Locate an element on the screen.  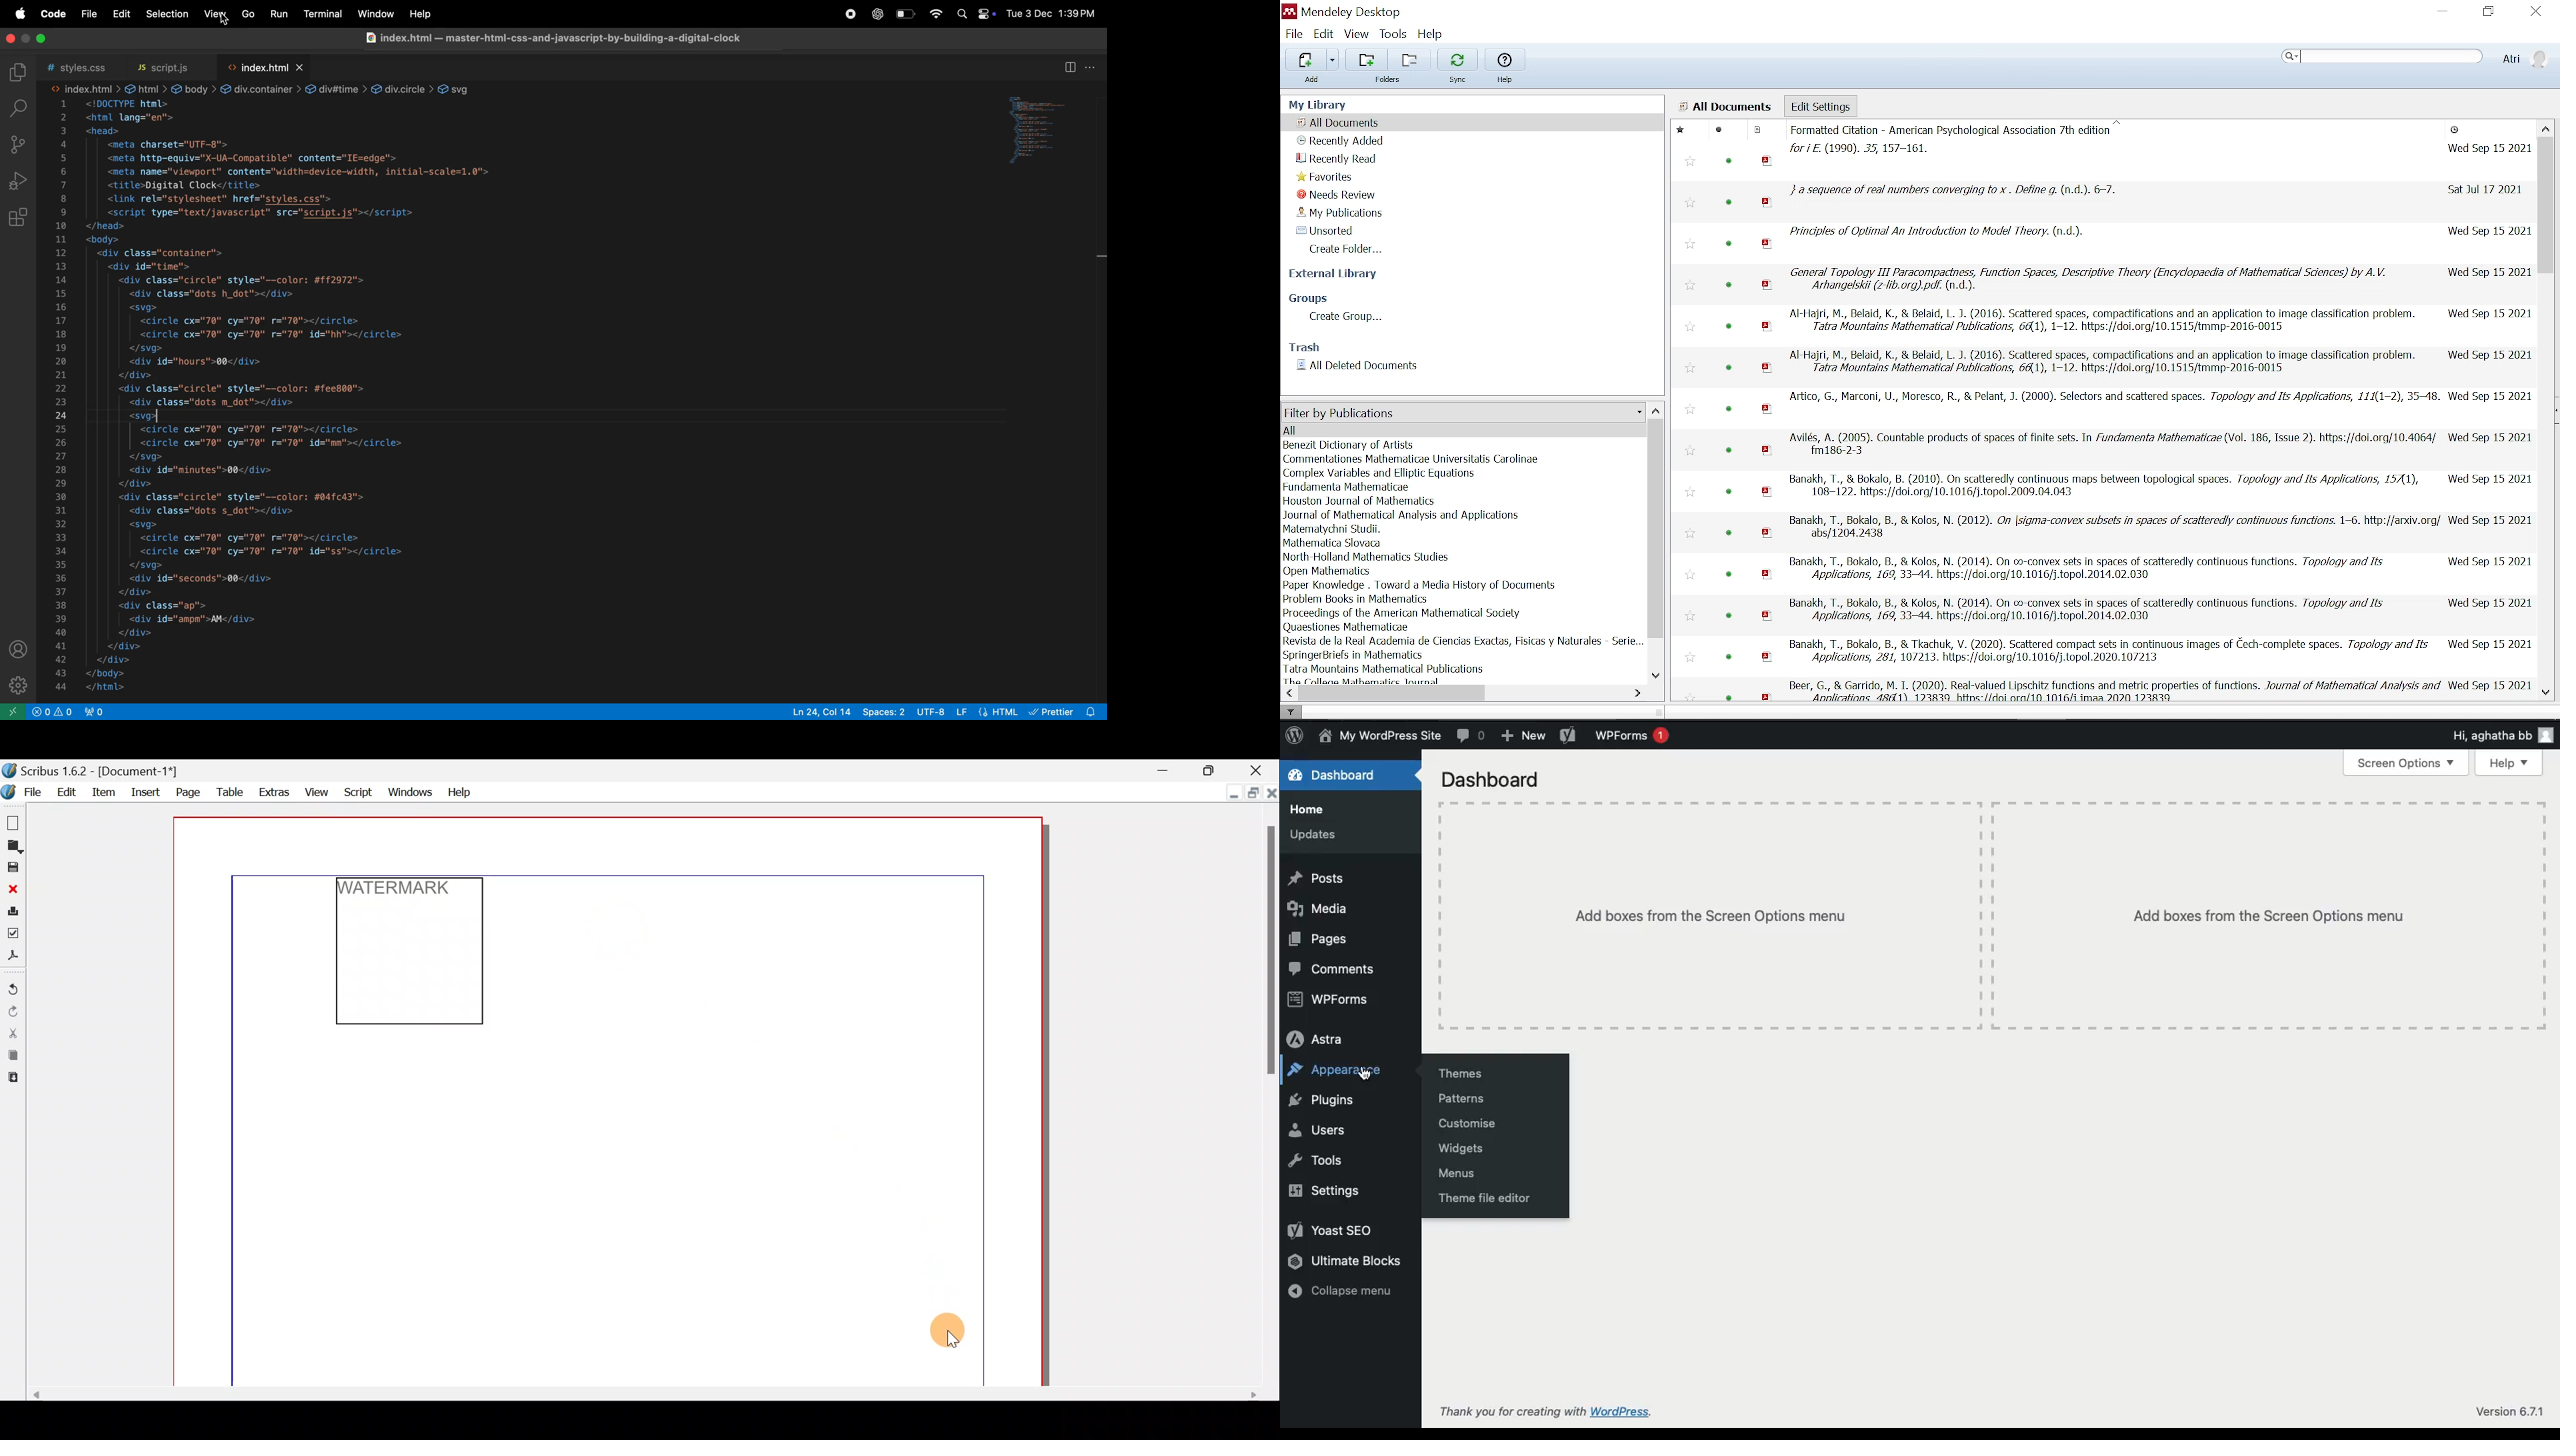
Edit is located at coordinates (1324, 34).